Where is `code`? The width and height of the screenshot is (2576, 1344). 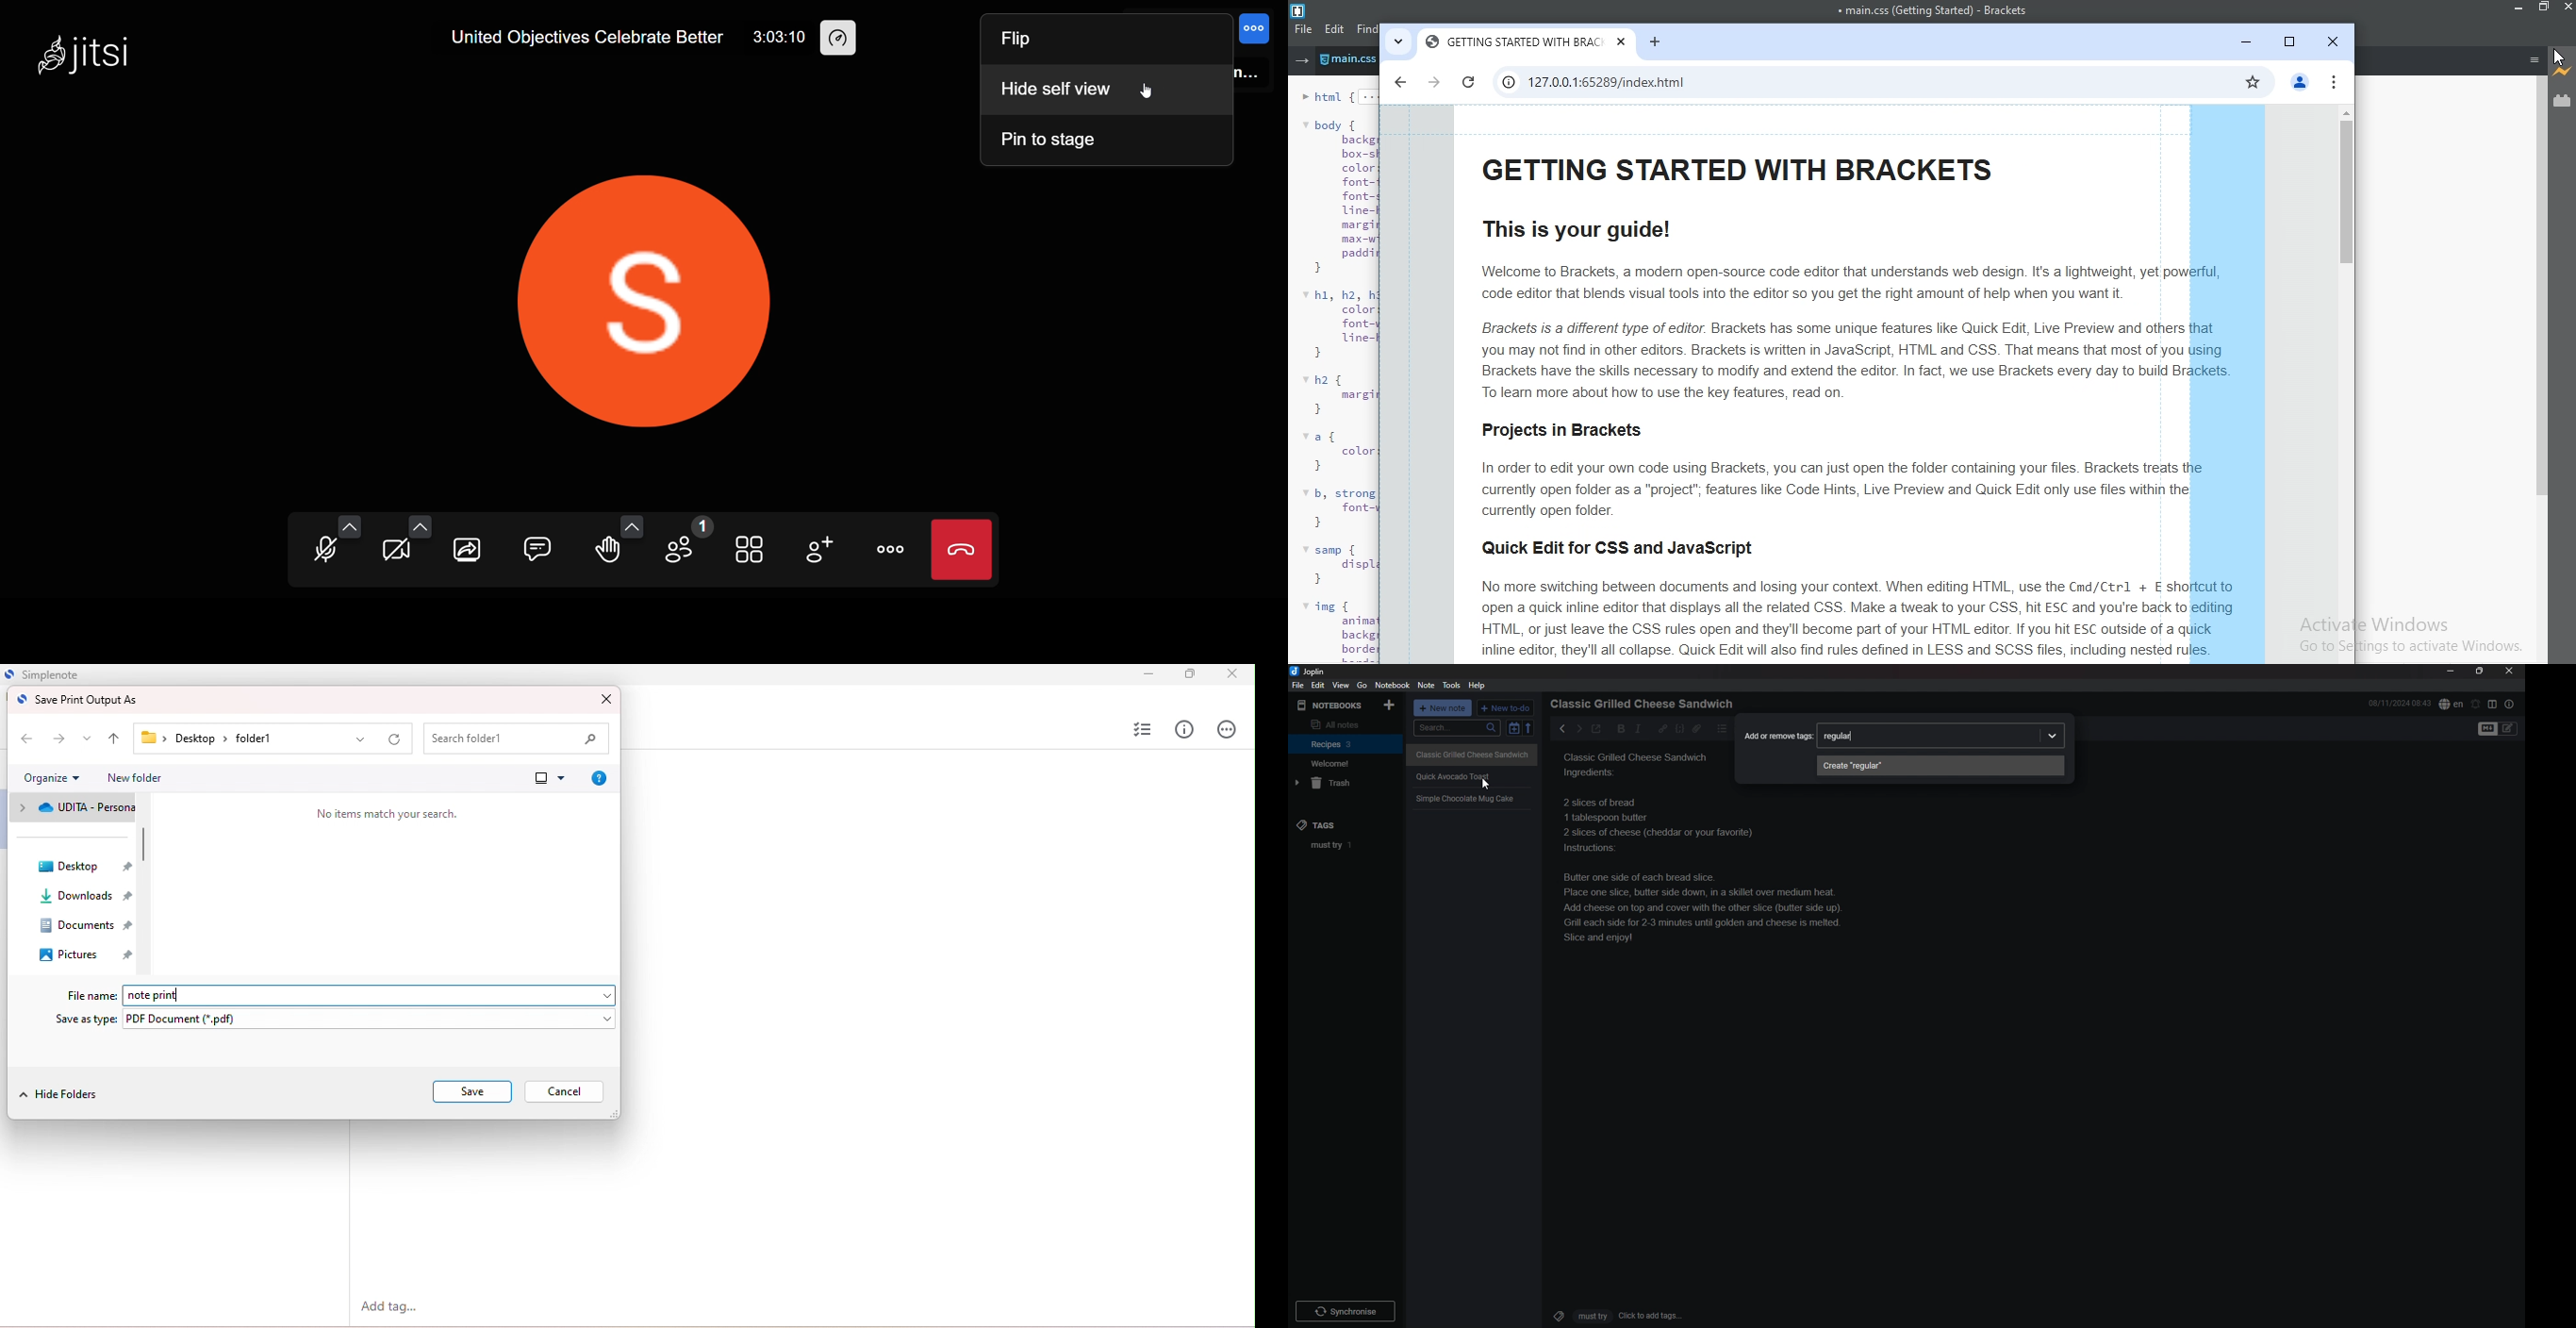
code is located at coordinates (1679, 728).